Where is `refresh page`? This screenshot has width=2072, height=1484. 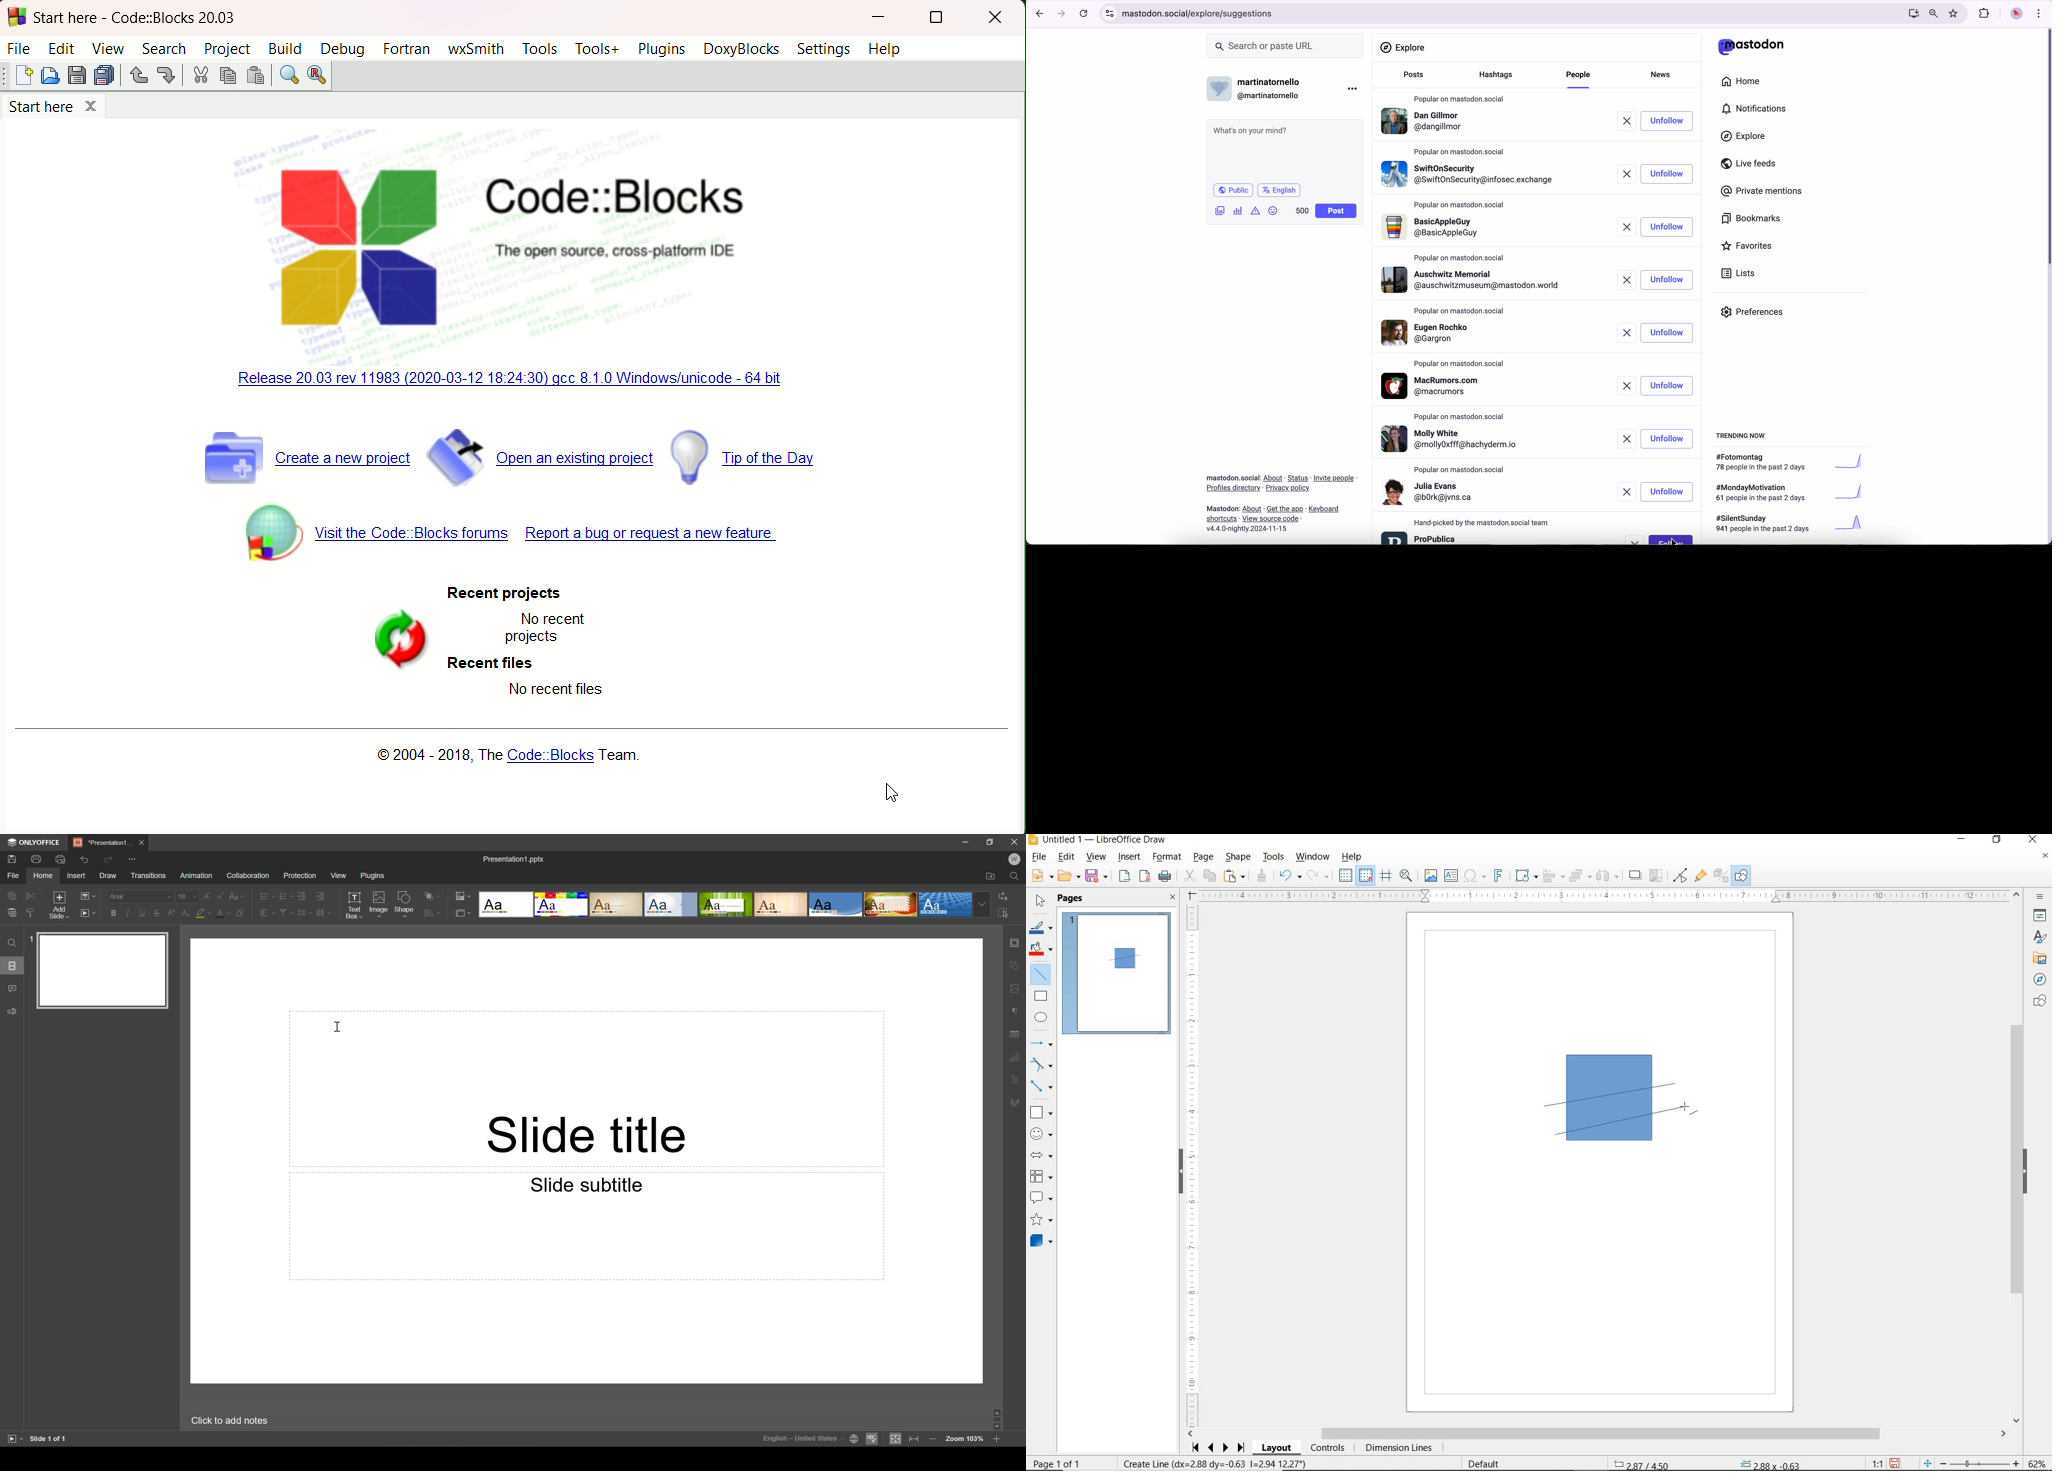 refresh page is located at coordinates (1084, 14).